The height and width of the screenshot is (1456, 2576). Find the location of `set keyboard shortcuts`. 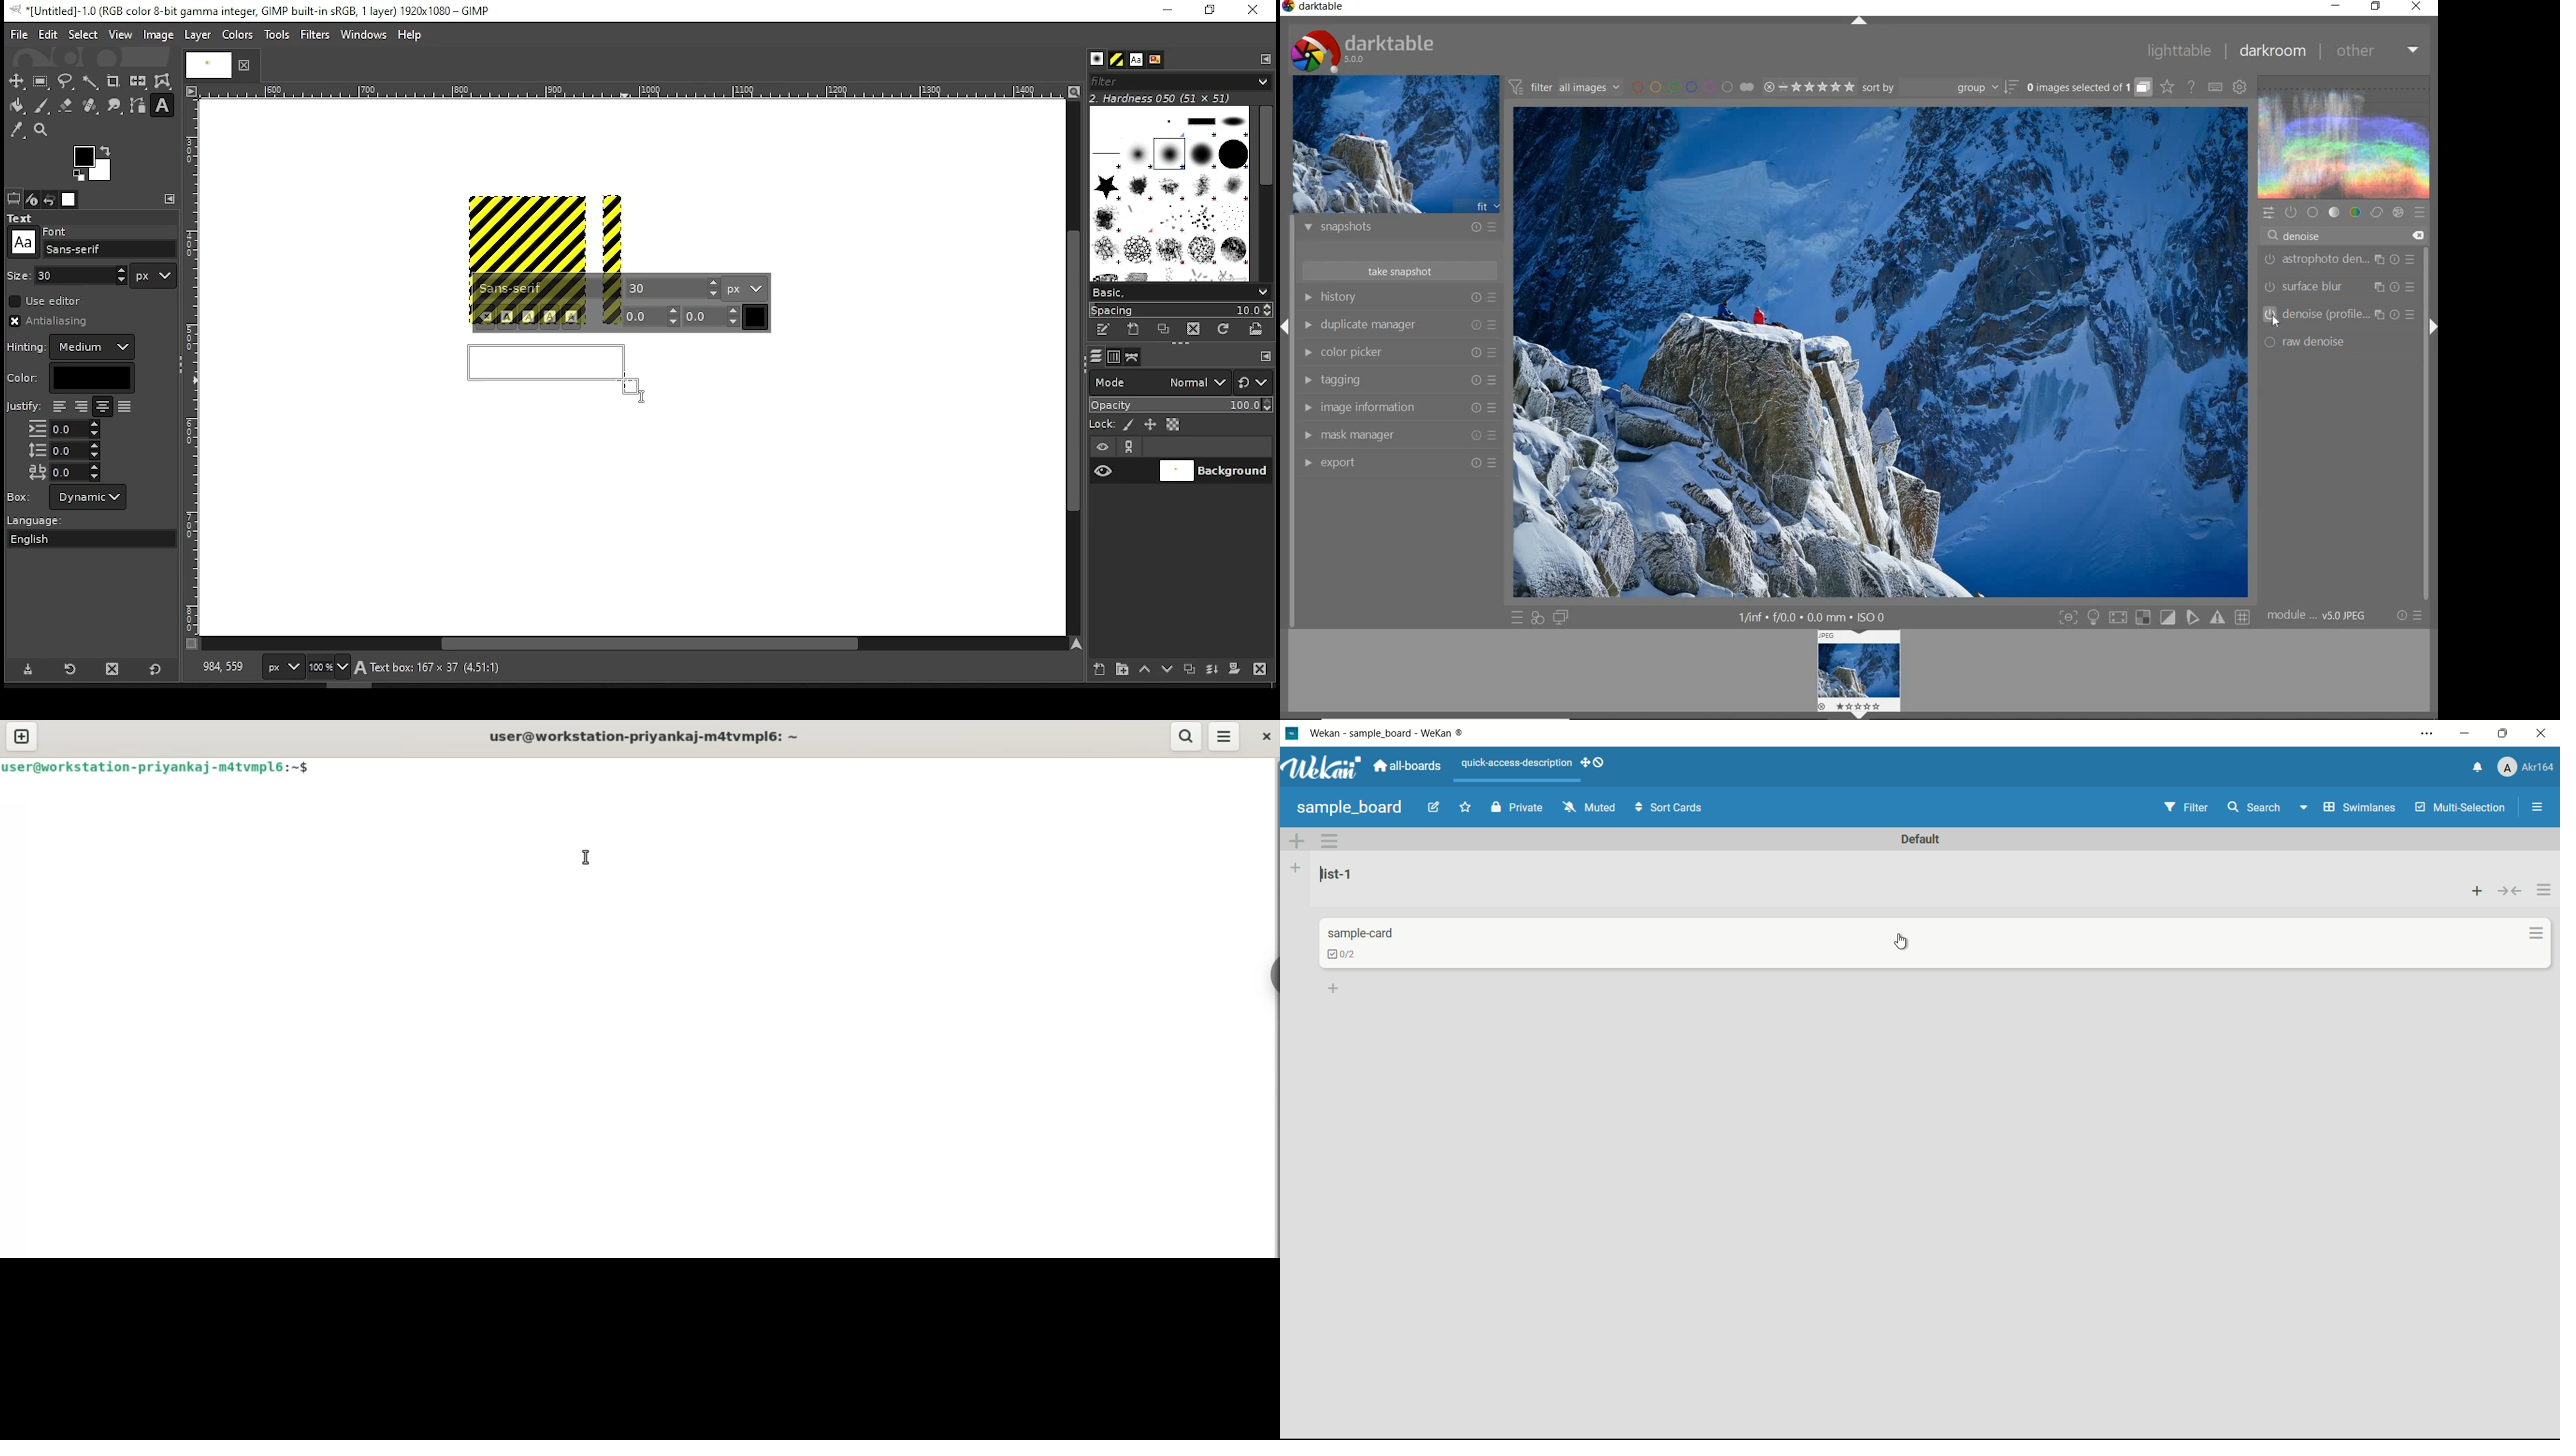

set keyboard shortcuts is located at coordinates (2215, 87).